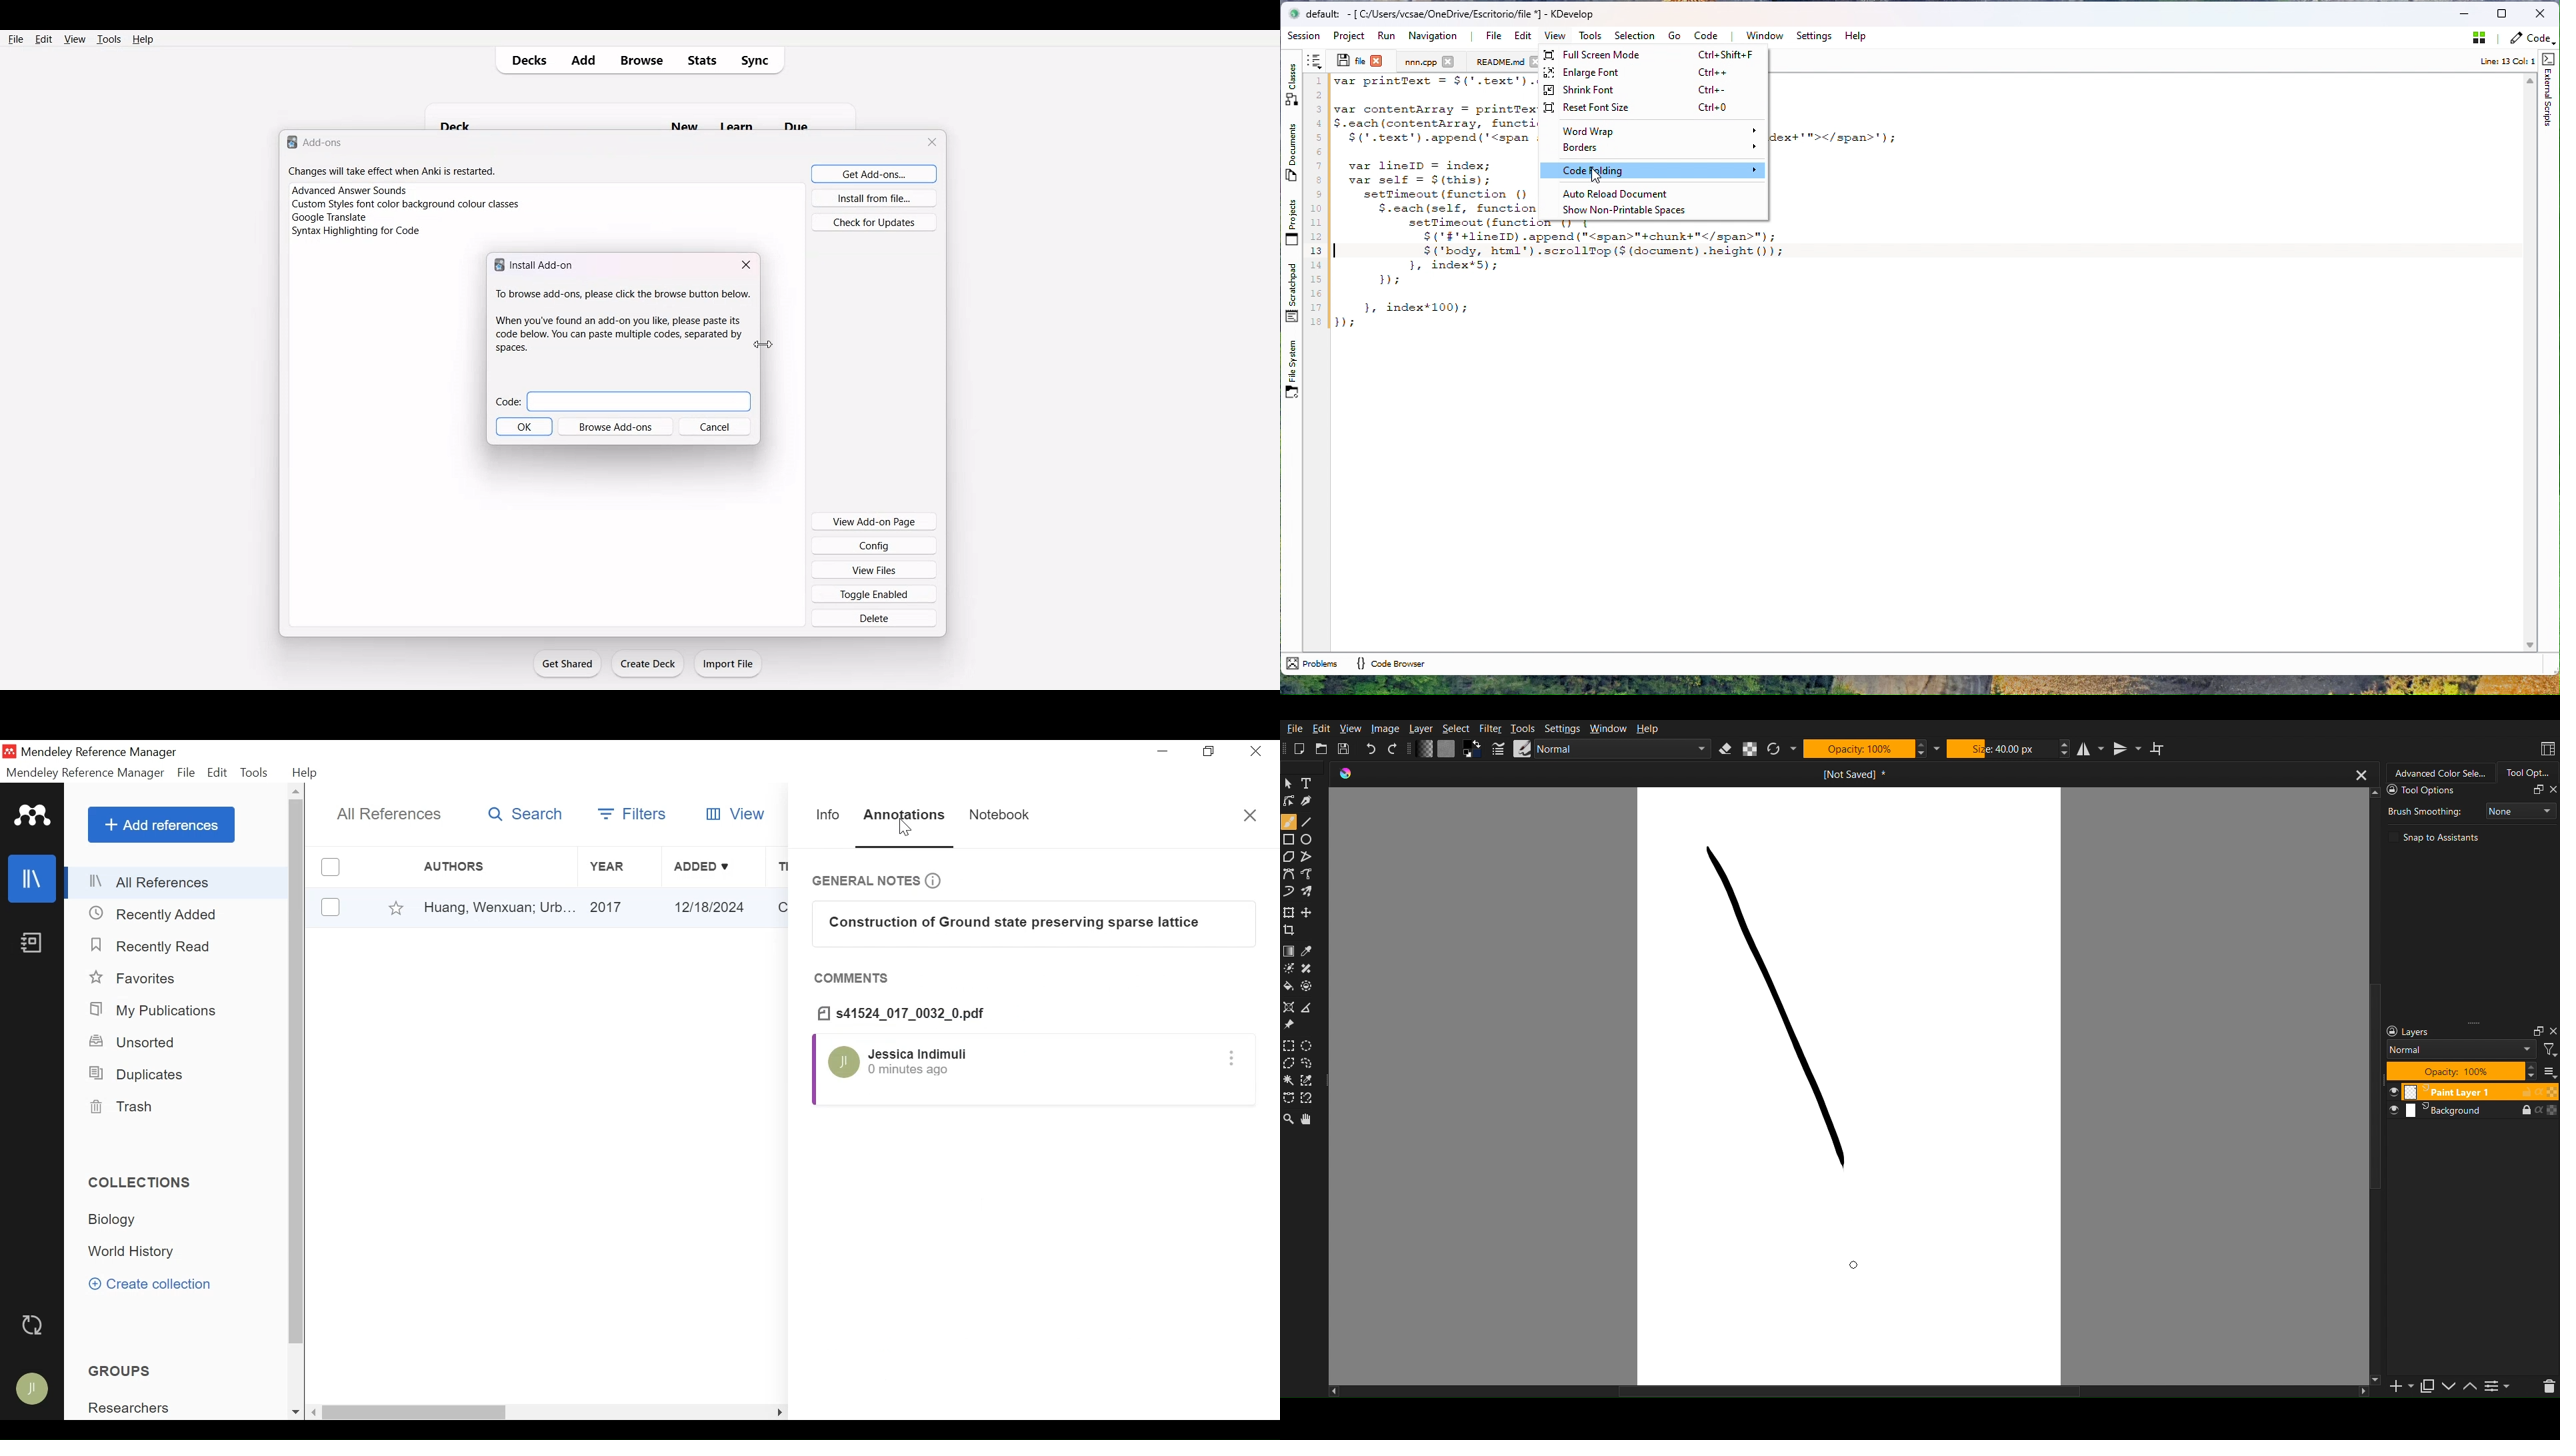 Image resolution: width=2576 pixels, height=1456 pixels. Describe the element at coordinates (566, 663) in the screenshot. I see `Get Started` at that location.